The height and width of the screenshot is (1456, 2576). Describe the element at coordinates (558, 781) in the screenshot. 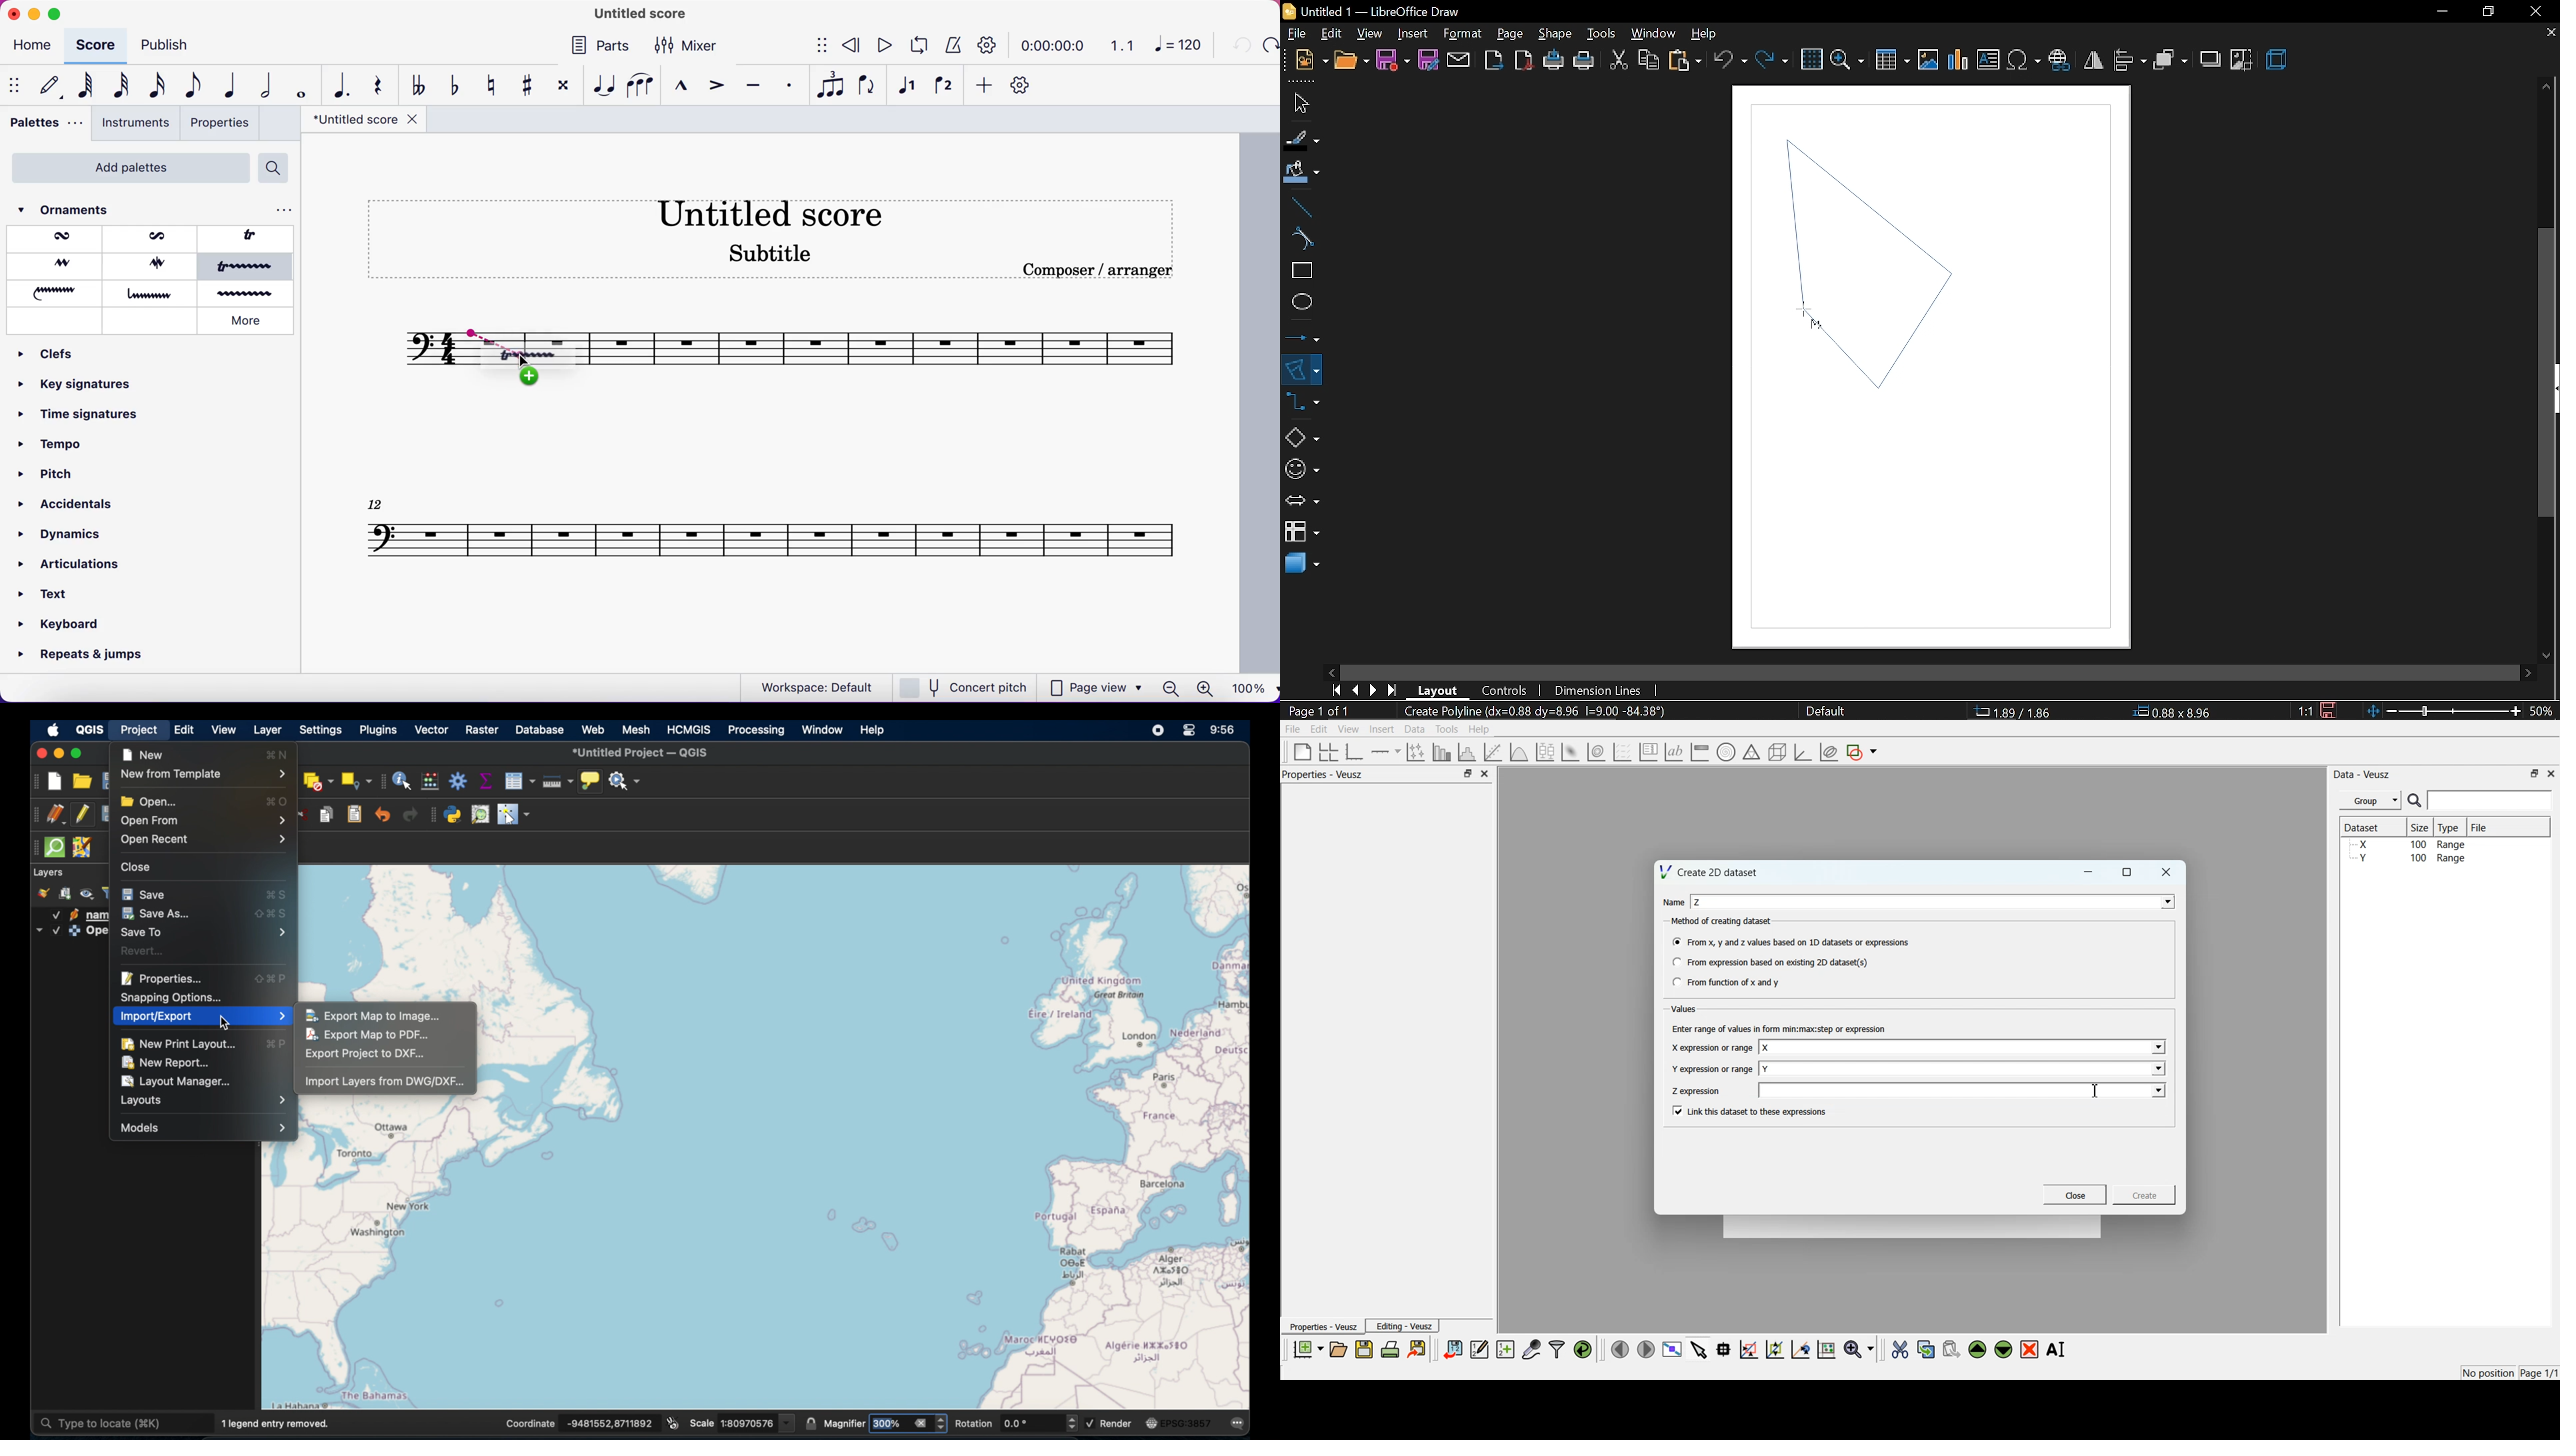

I see `measure line` at that location.